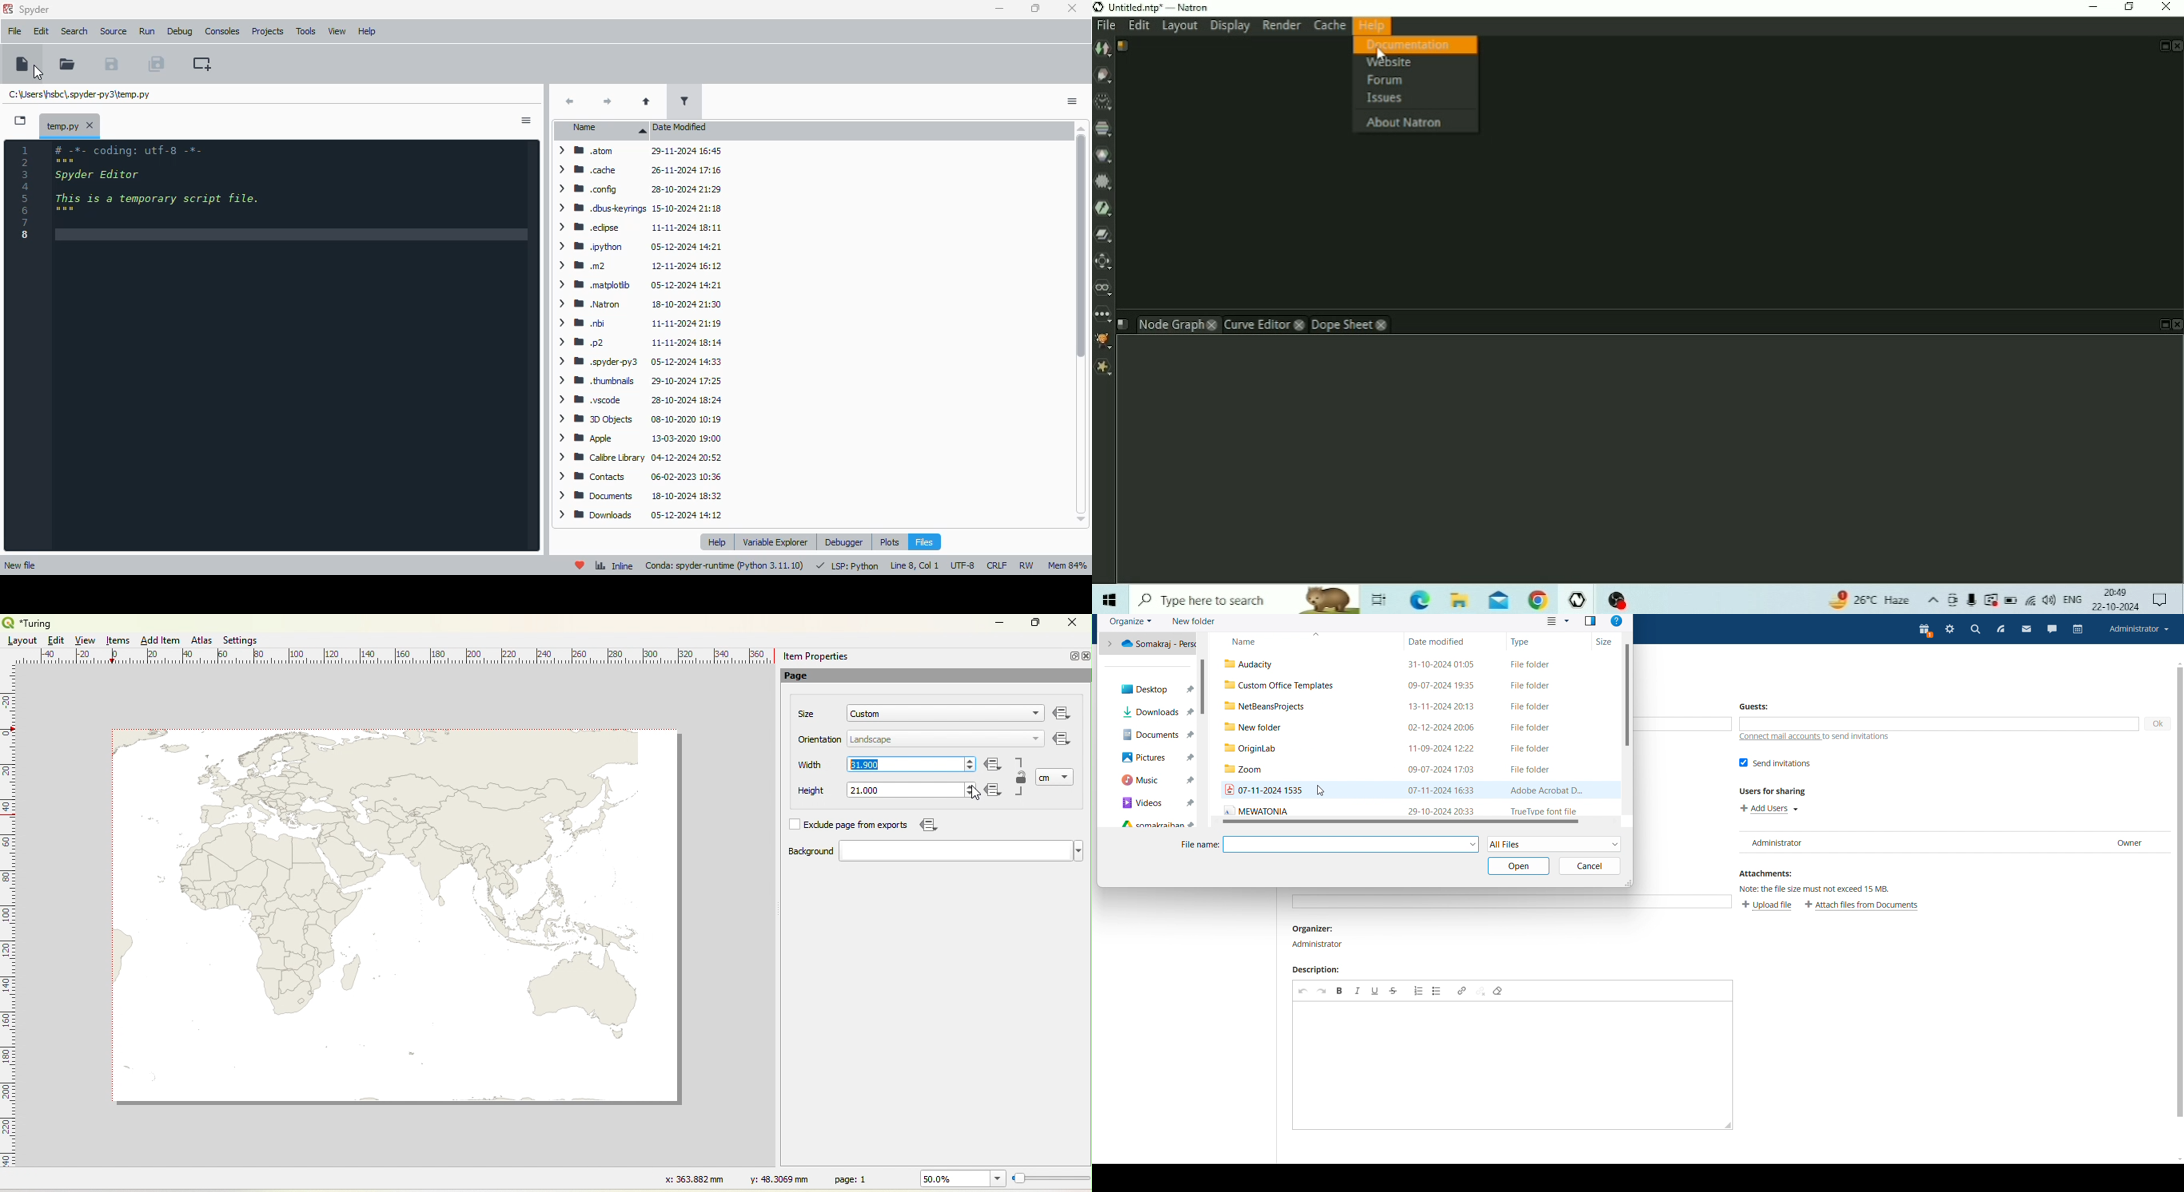  What do you see at coordinates (927, 825) in the screenshot?
I see `Icon` at bounding box center [927, 825].